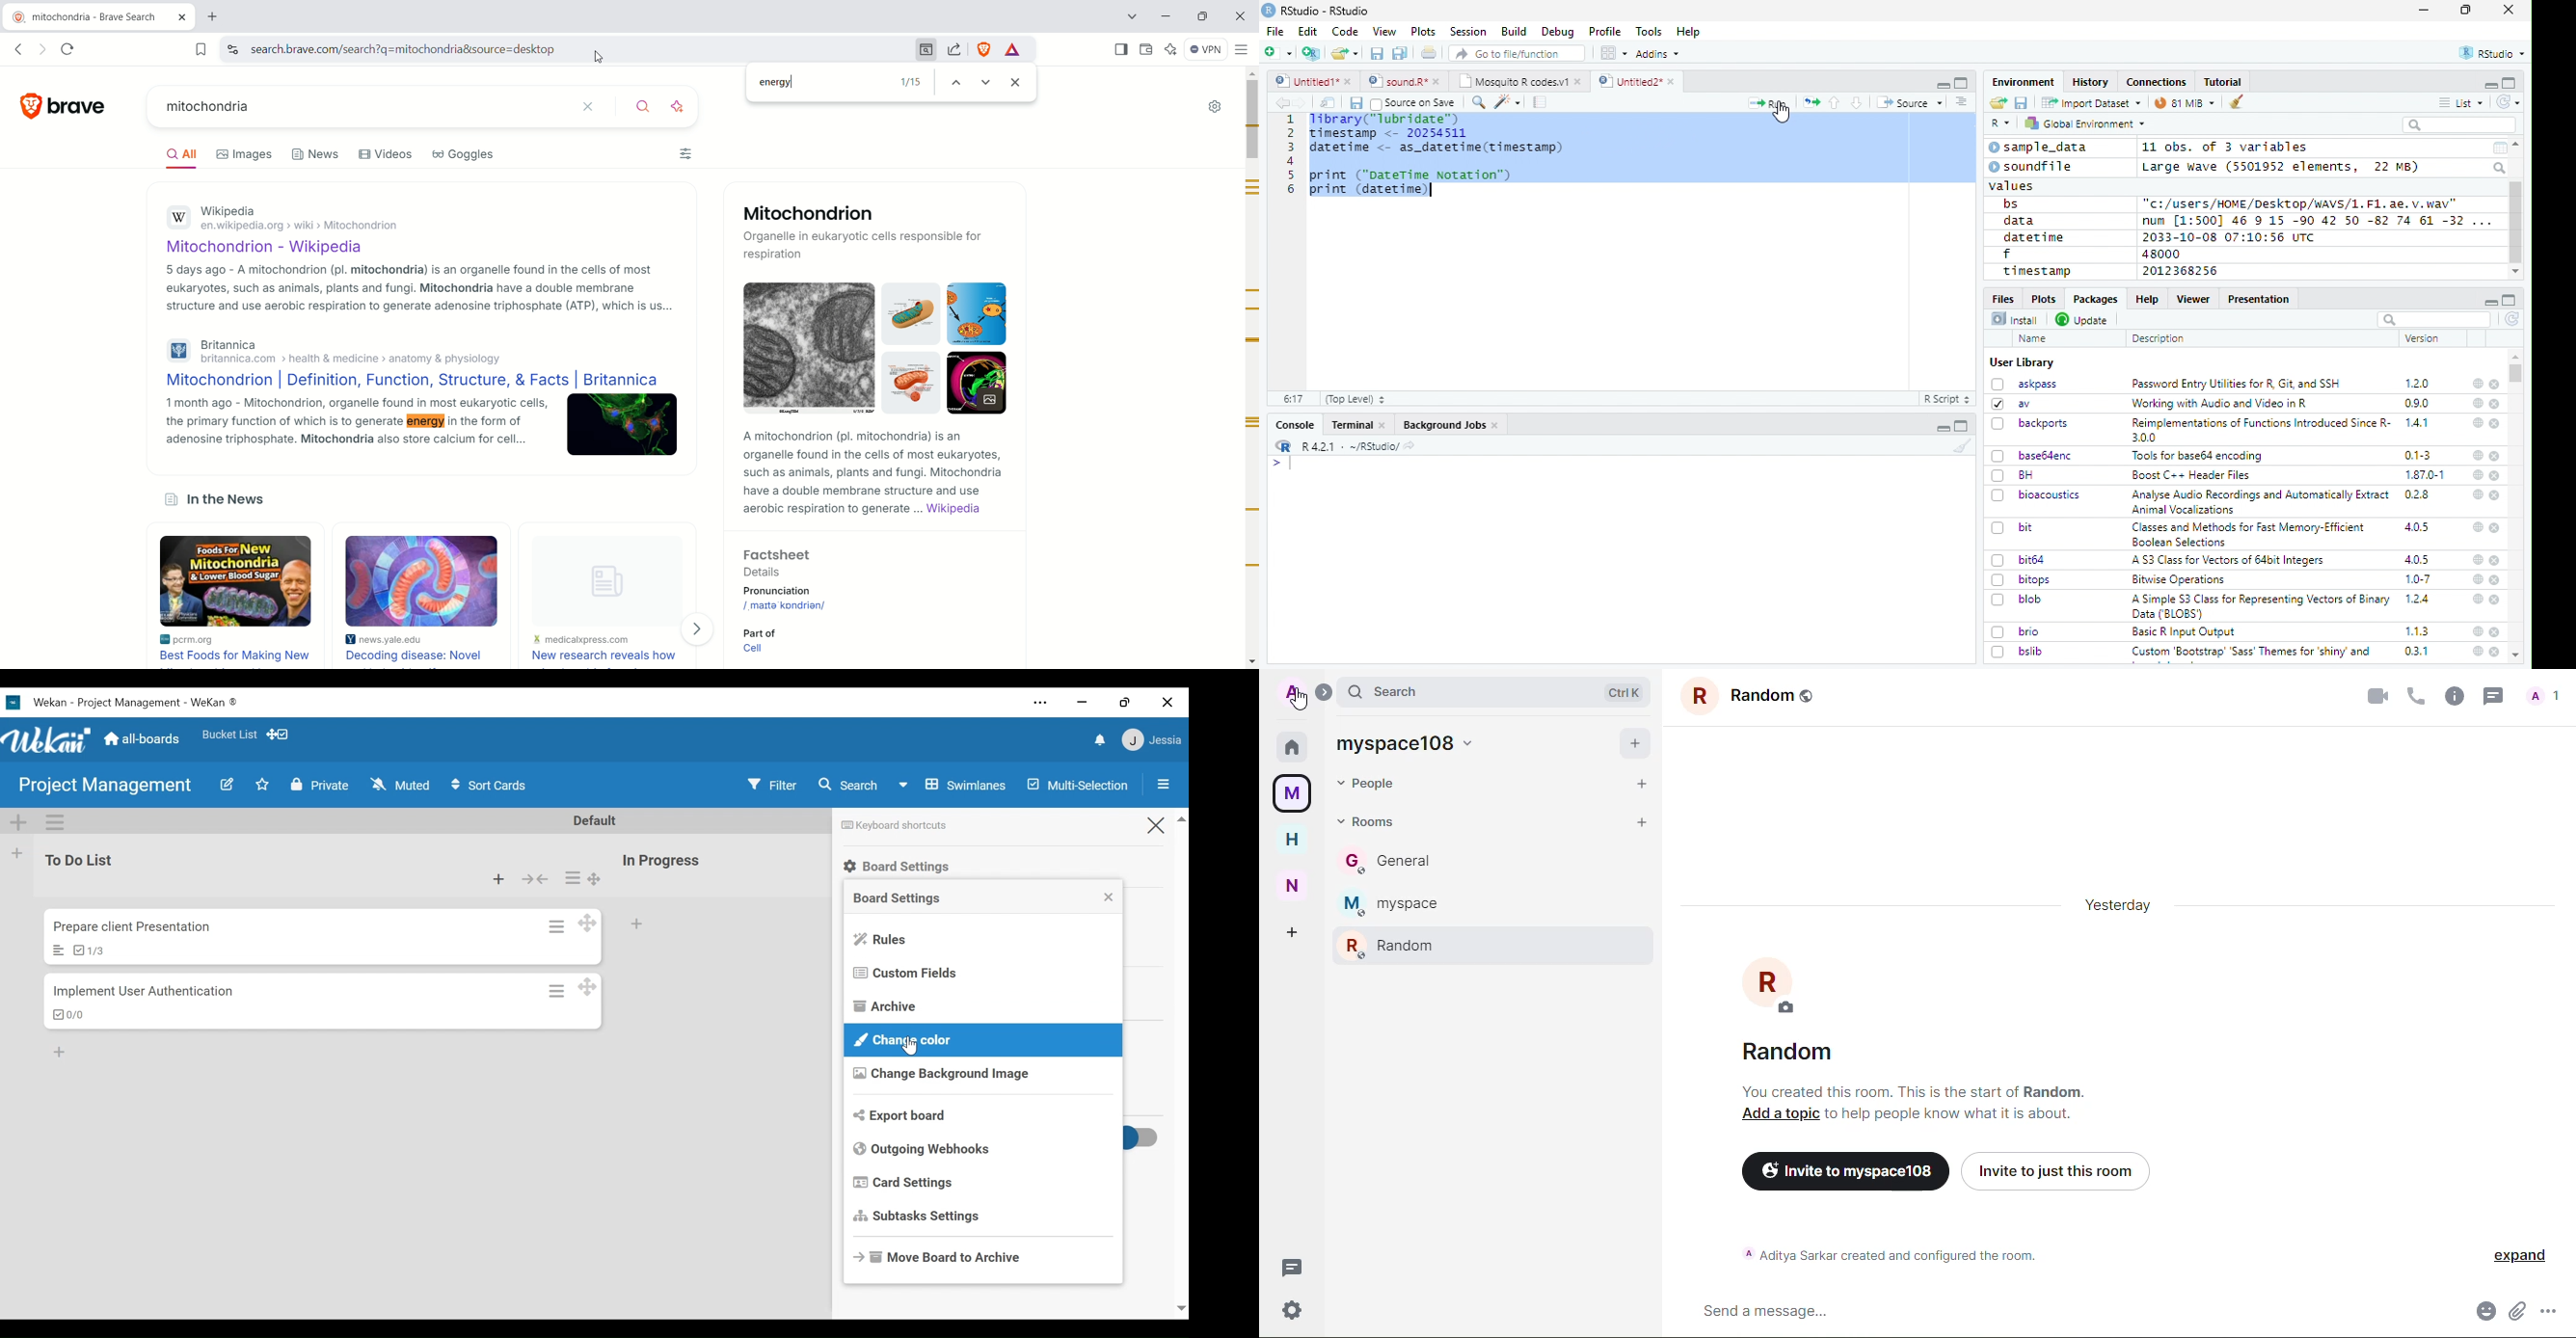 This screenshot has width=2576, height=1344. What do you see at coordinates (2419, 580) in the screenshot?
I see `1.0-7` at bounding box center [2419, 580].